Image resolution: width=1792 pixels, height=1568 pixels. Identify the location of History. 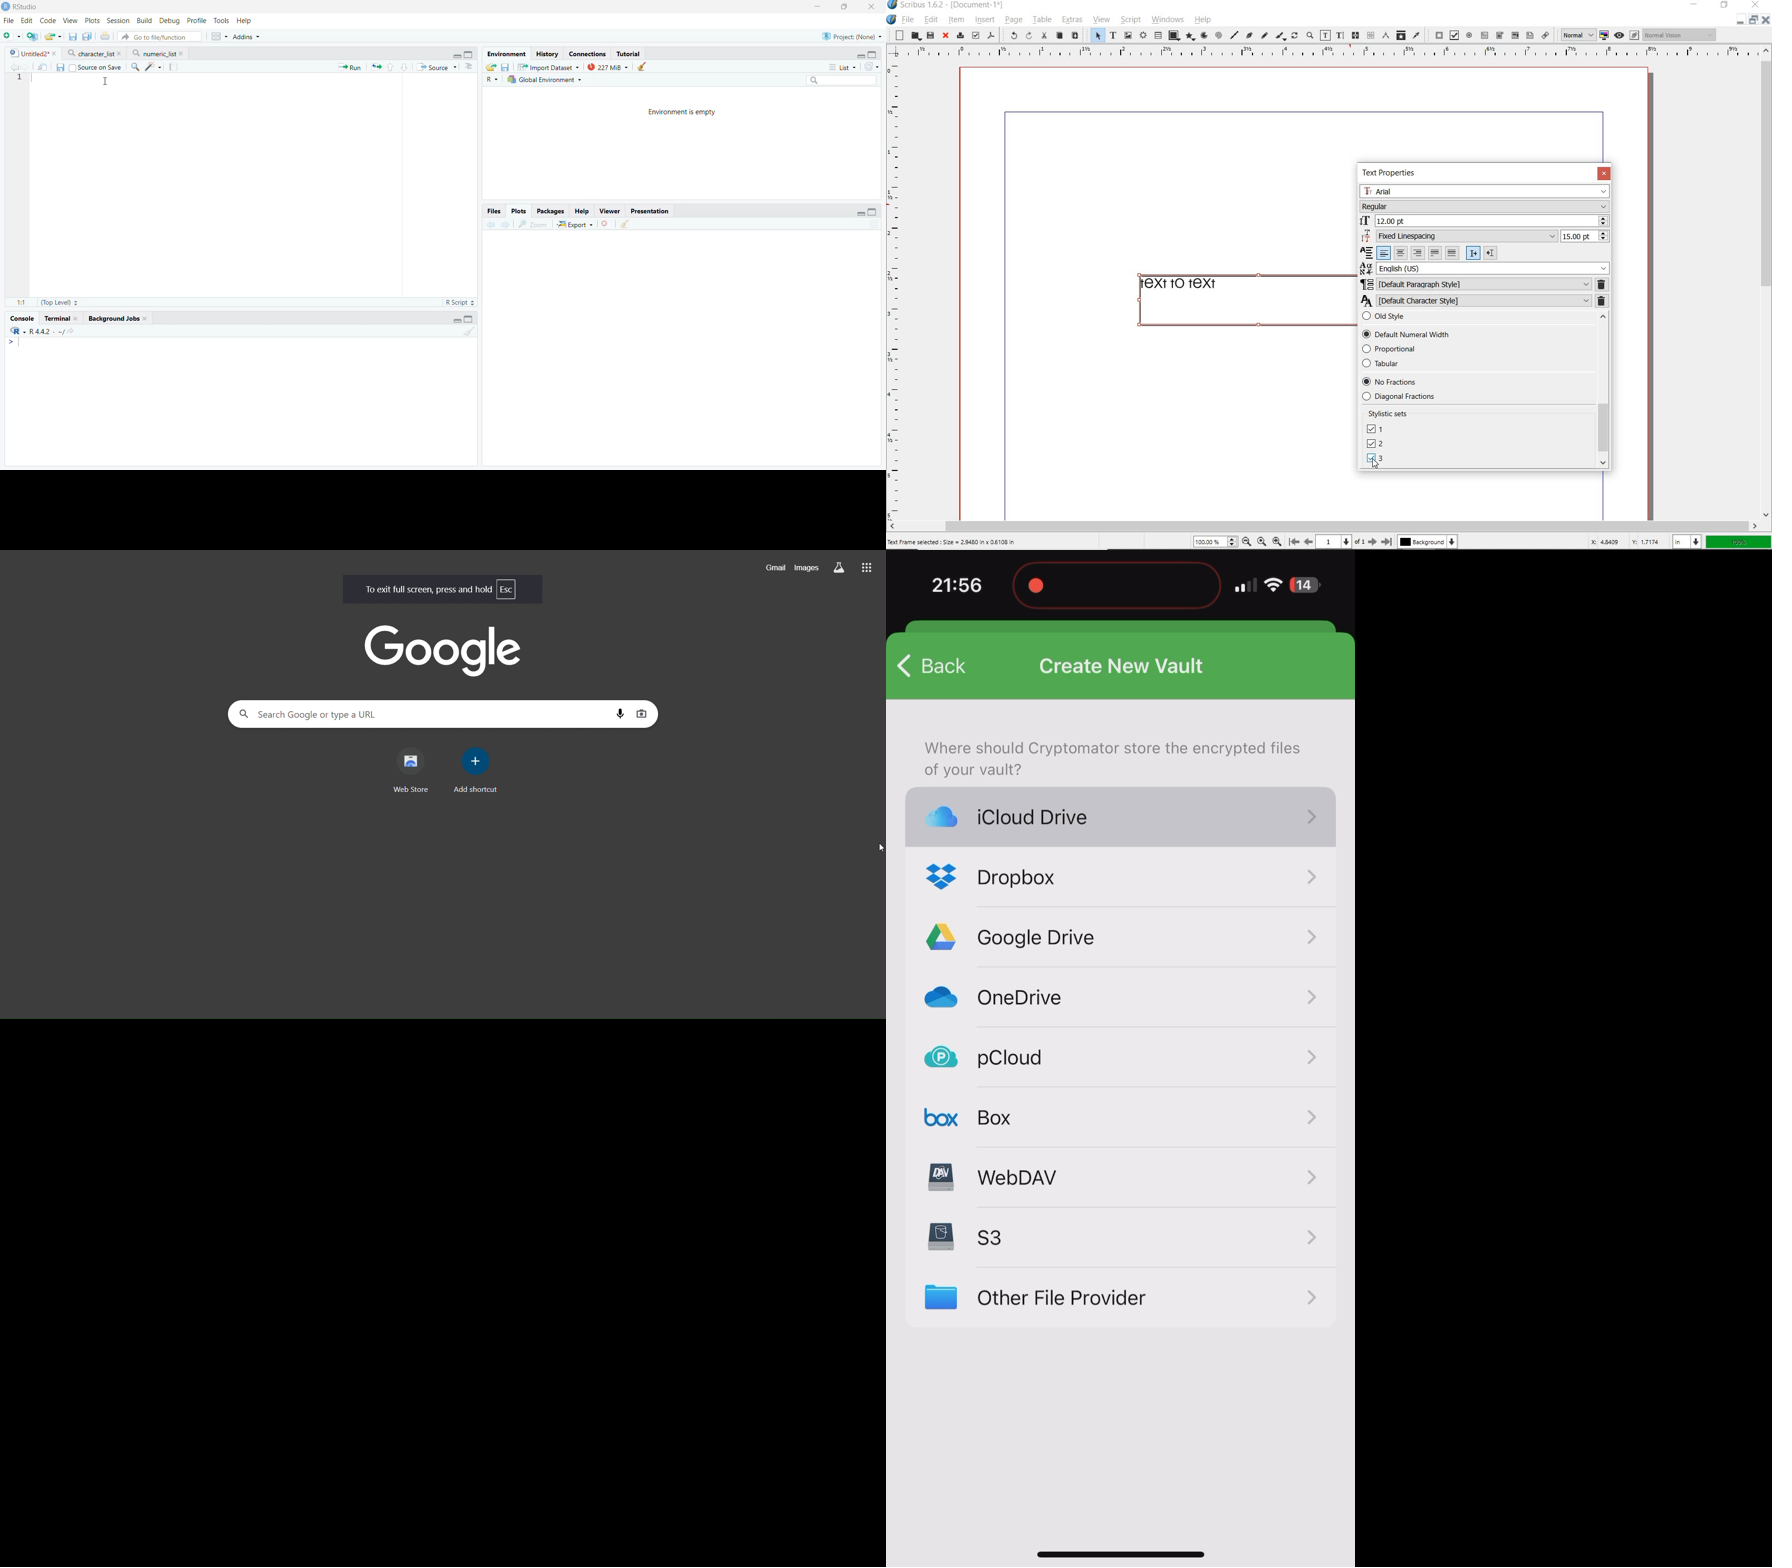
(547, 54).